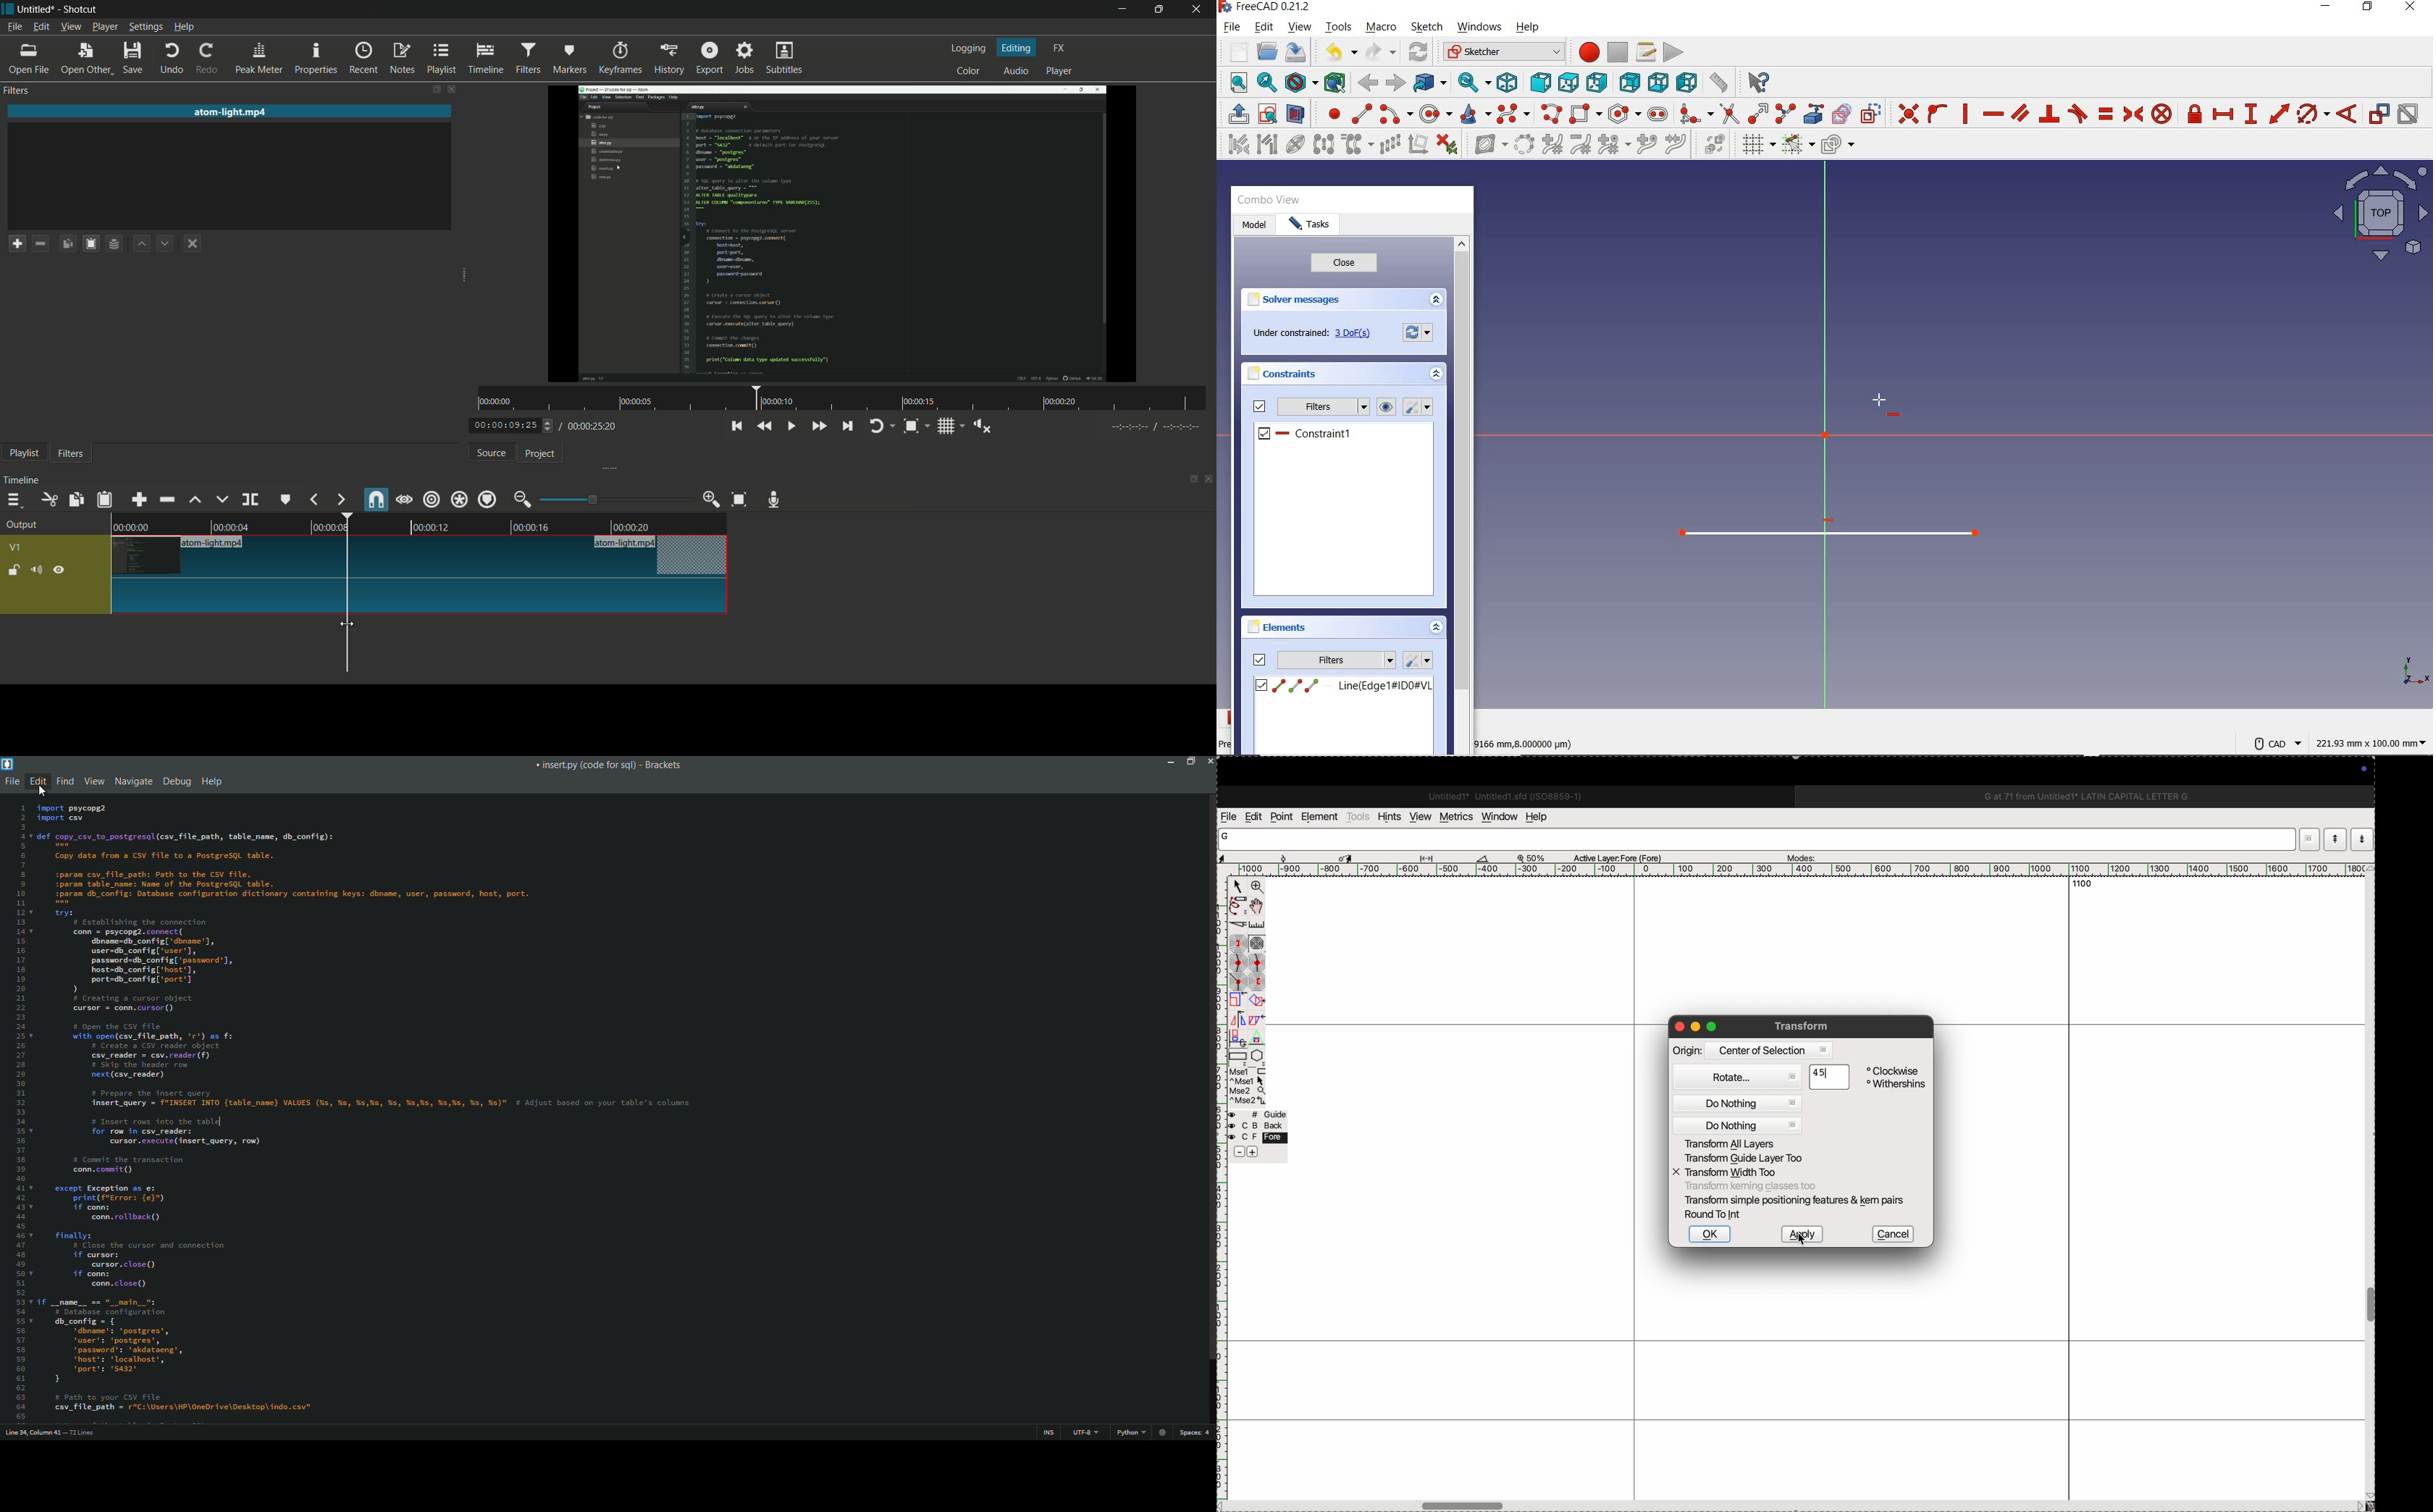 The height and width of the screenshot is (1512, 2436). I want to click on tools, so click(1360, 818).